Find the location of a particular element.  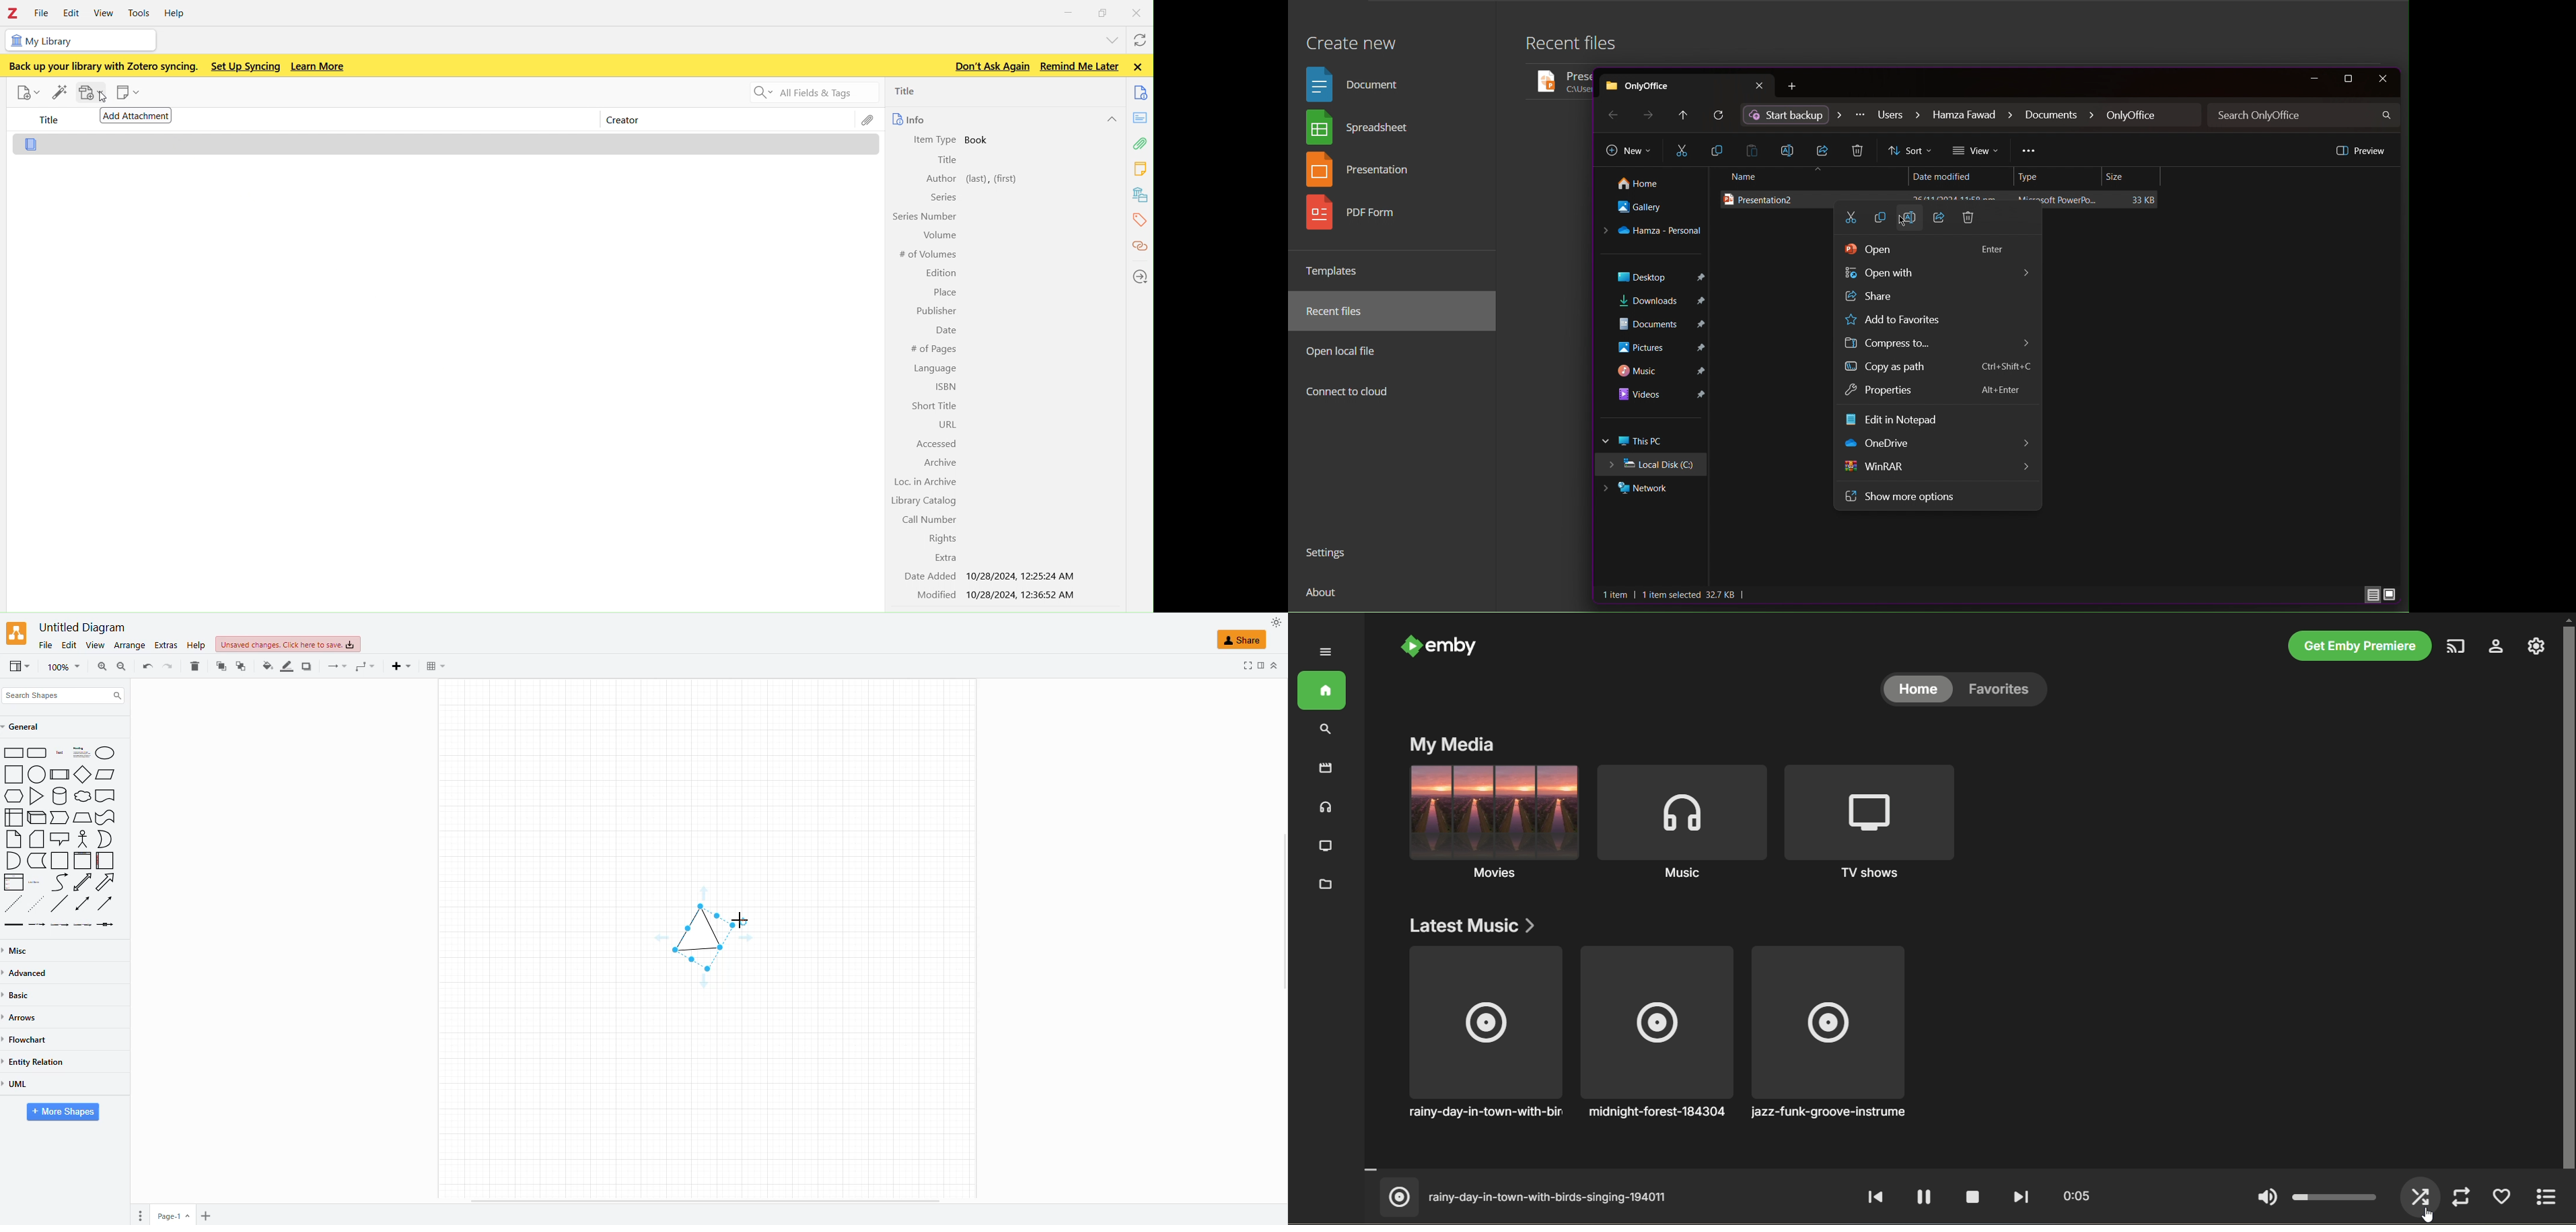

OnlyOffice is located at coordinates (1687, 84).